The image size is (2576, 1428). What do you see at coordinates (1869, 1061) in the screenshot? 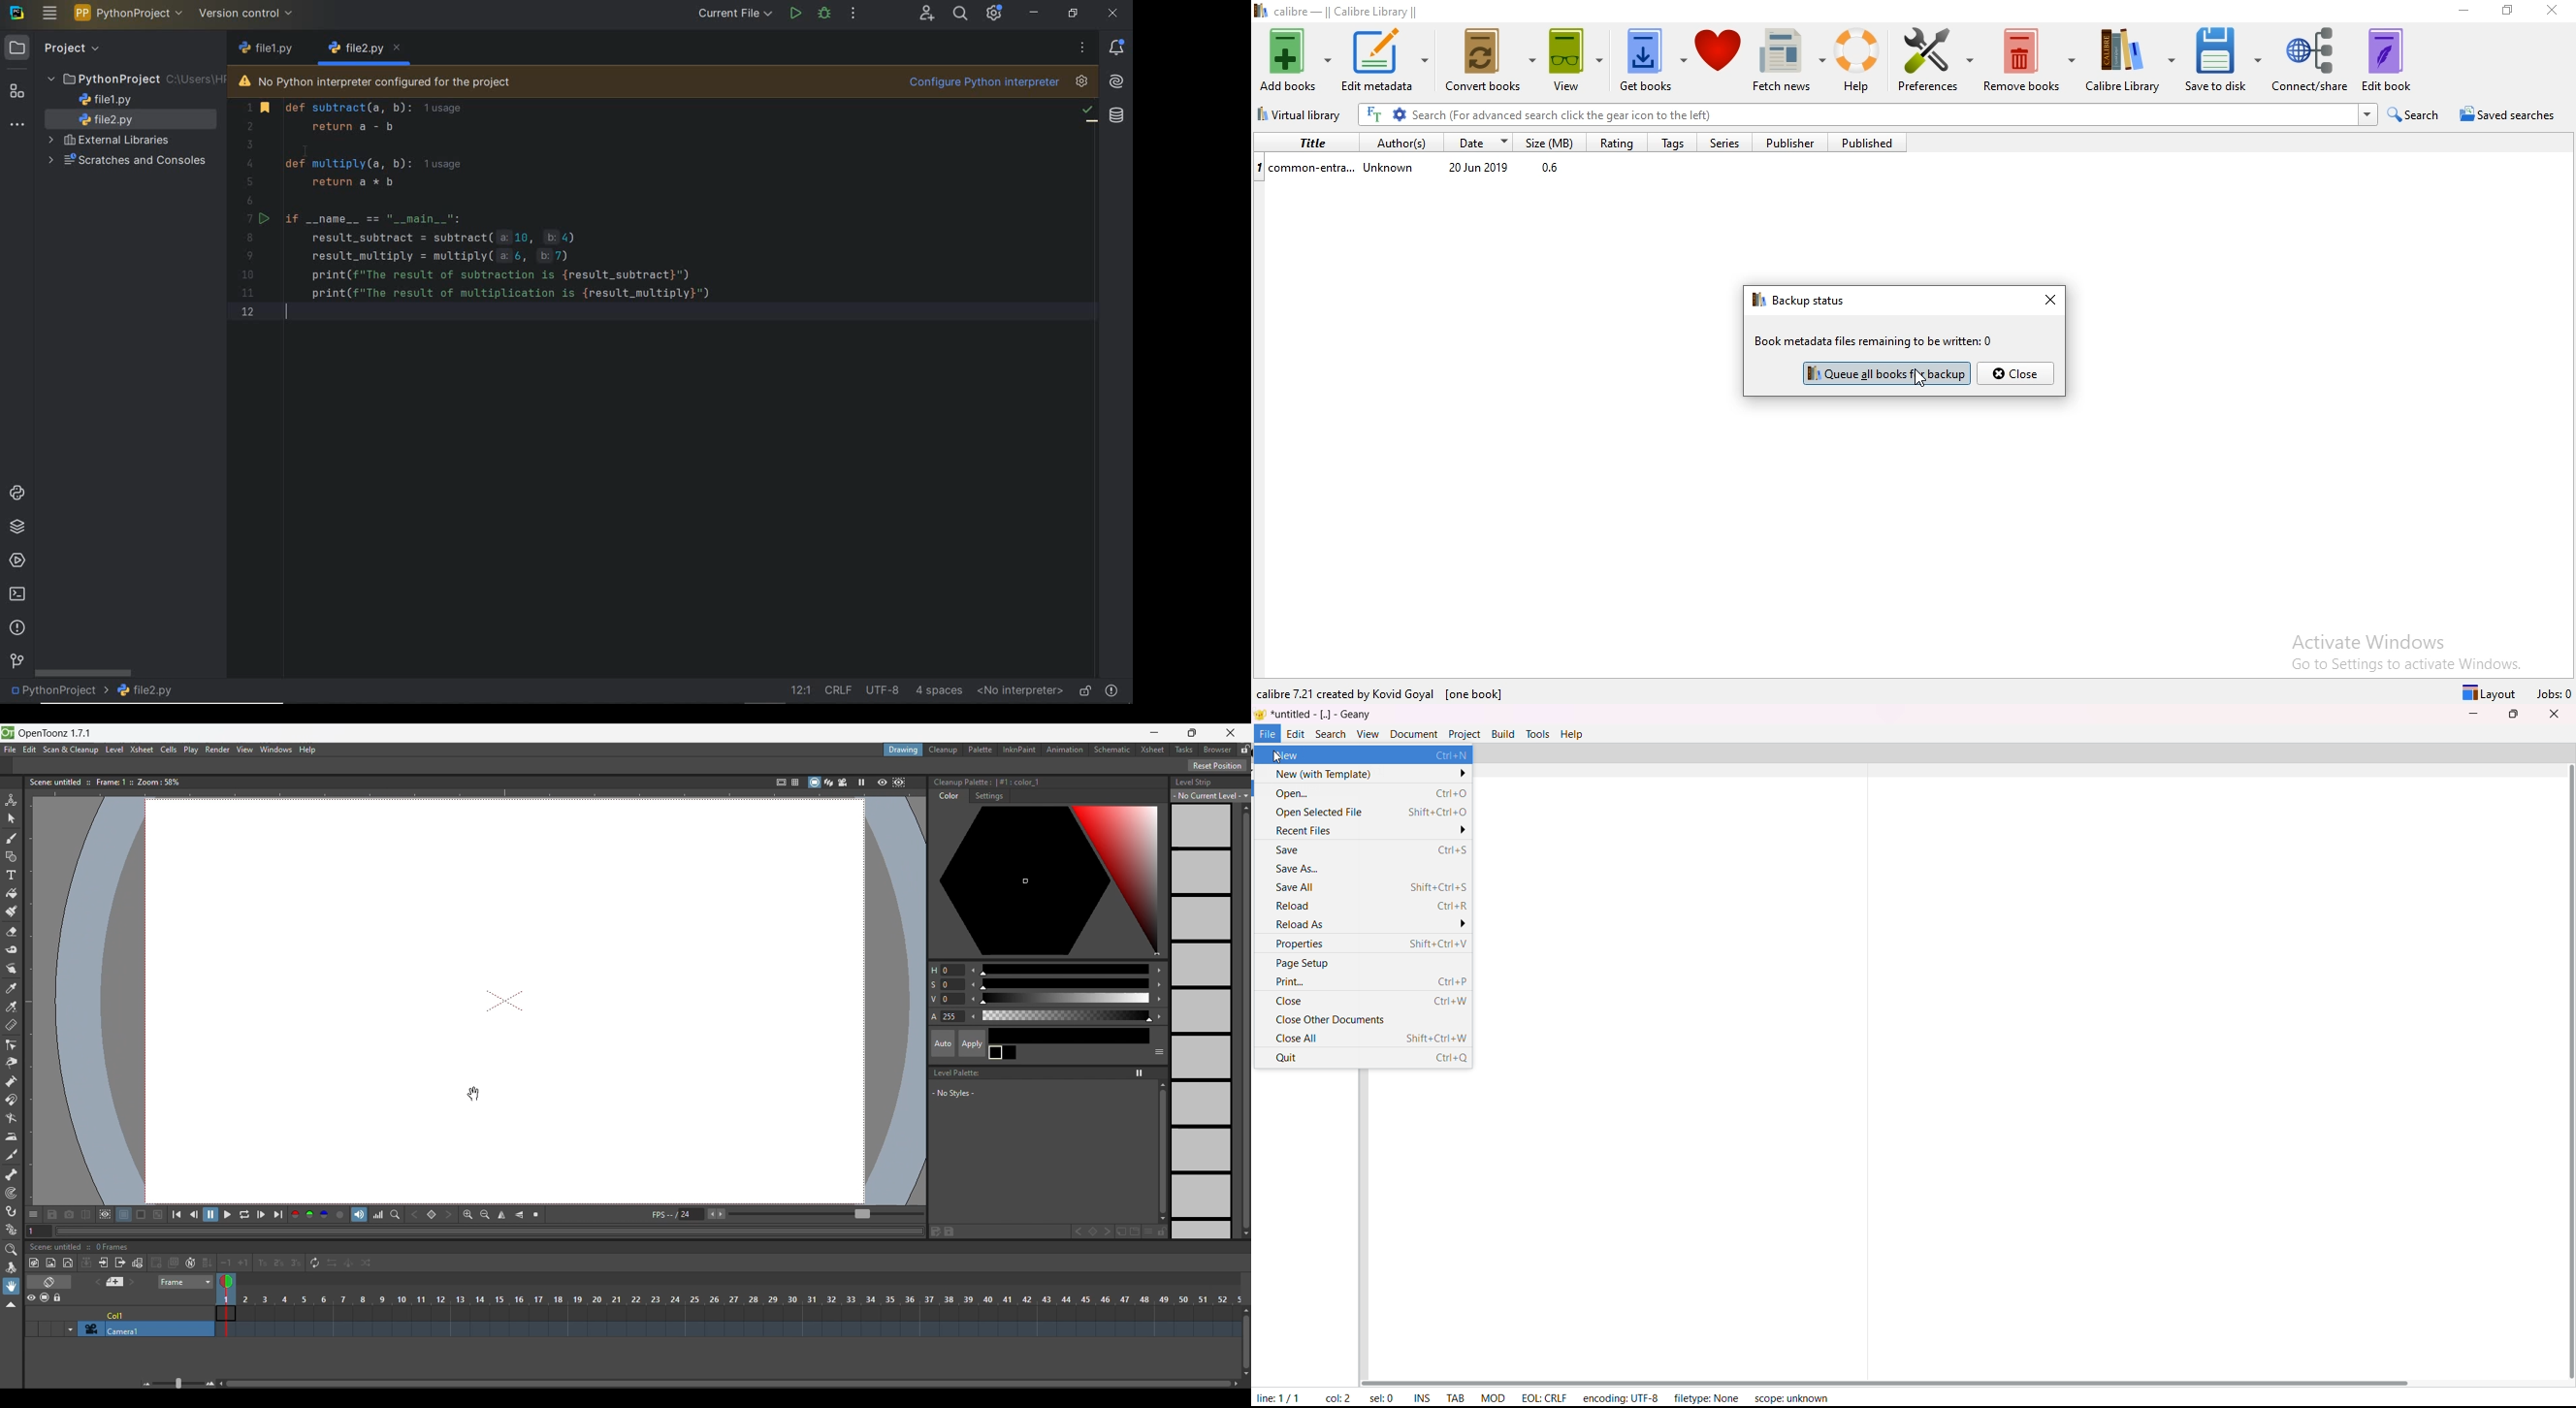
I see `split` at bounding box center [1869, 1061].